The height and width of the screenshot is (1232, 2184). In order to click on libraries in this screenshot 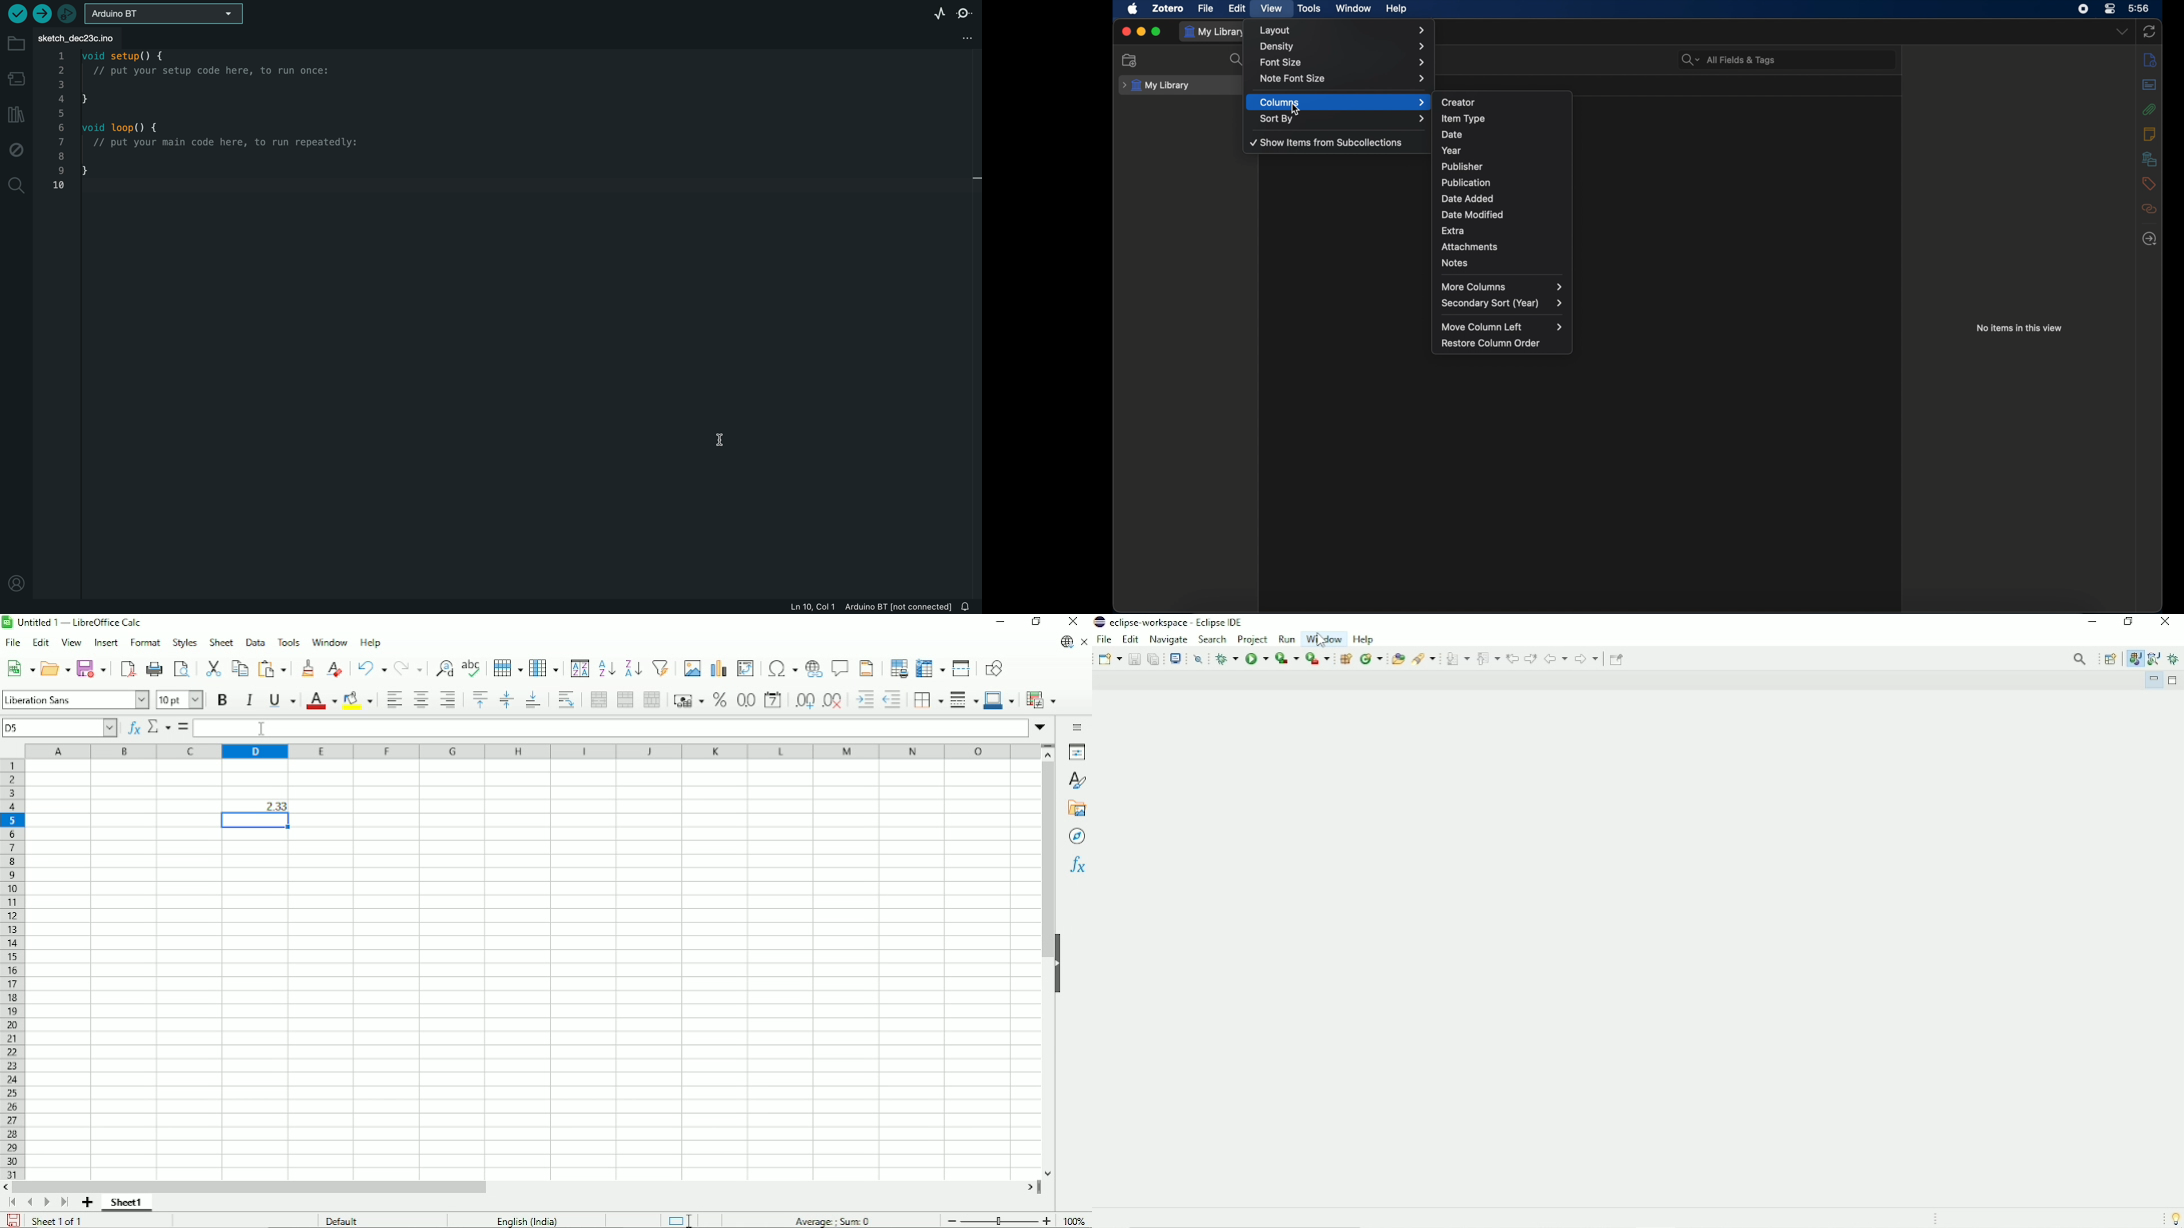, I will do `click(2149, 159)`.